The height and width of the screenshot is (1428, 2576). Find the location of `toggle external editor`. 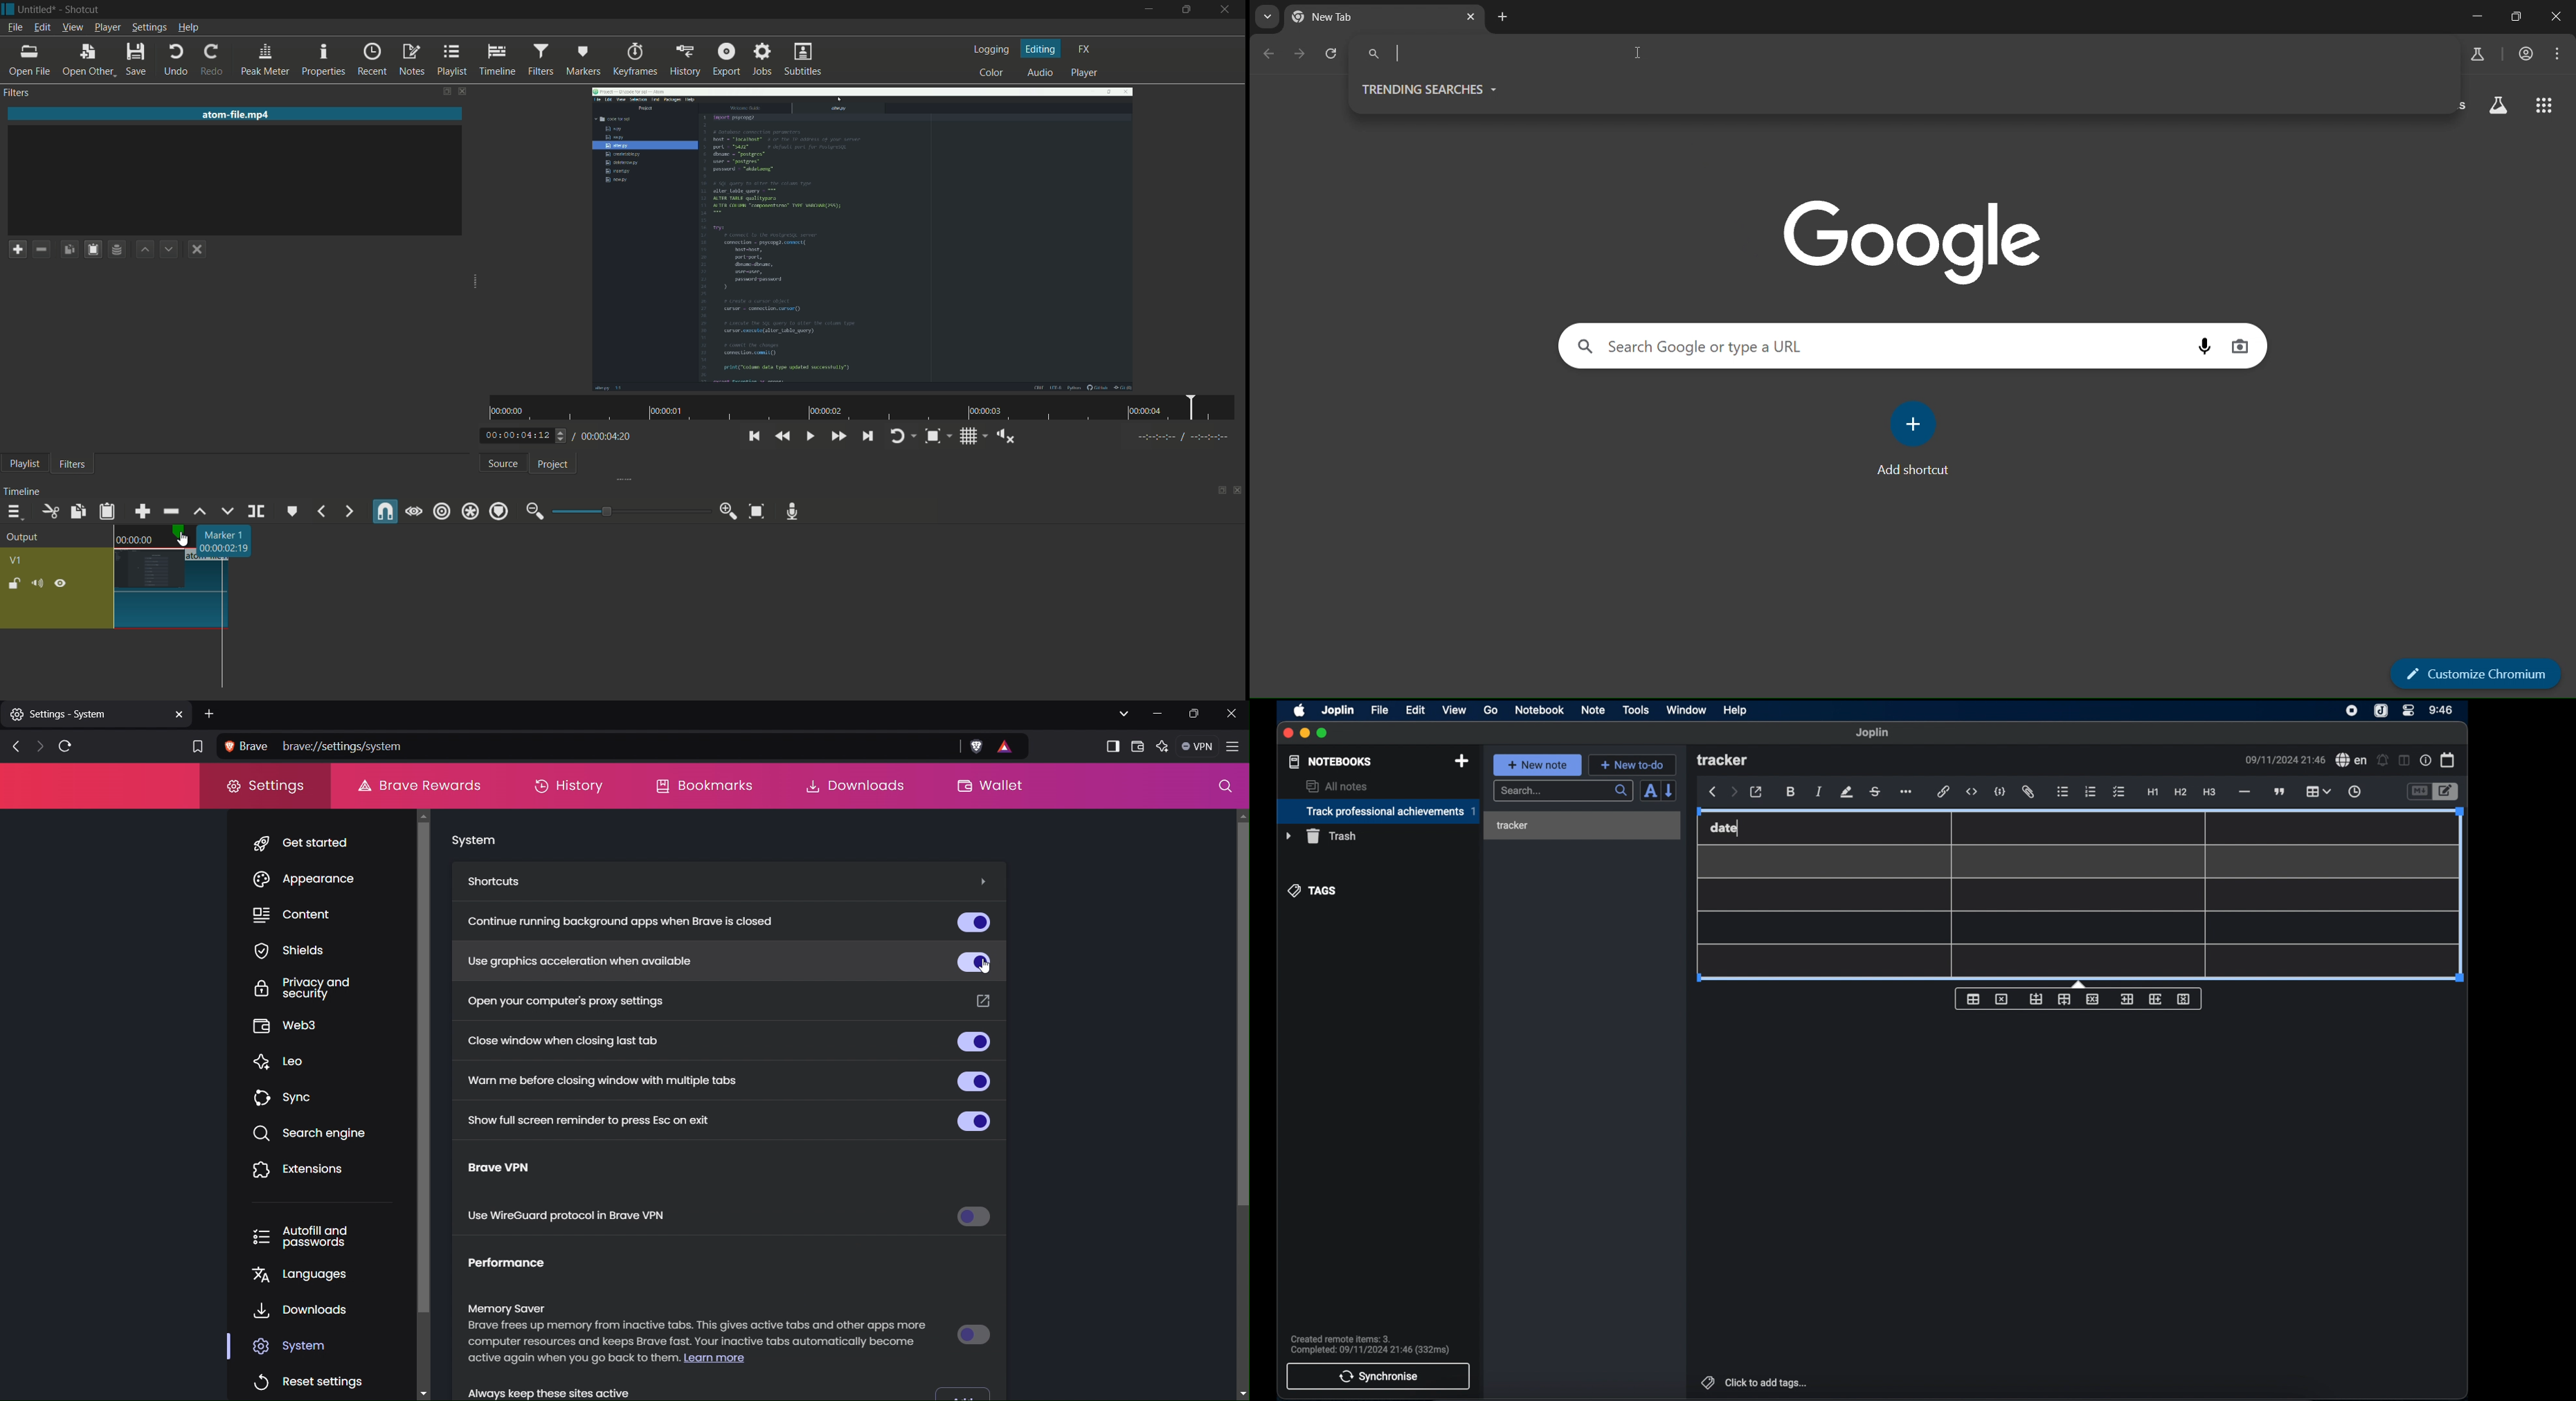

toggle external editor is located at coordinates (1756, 792).